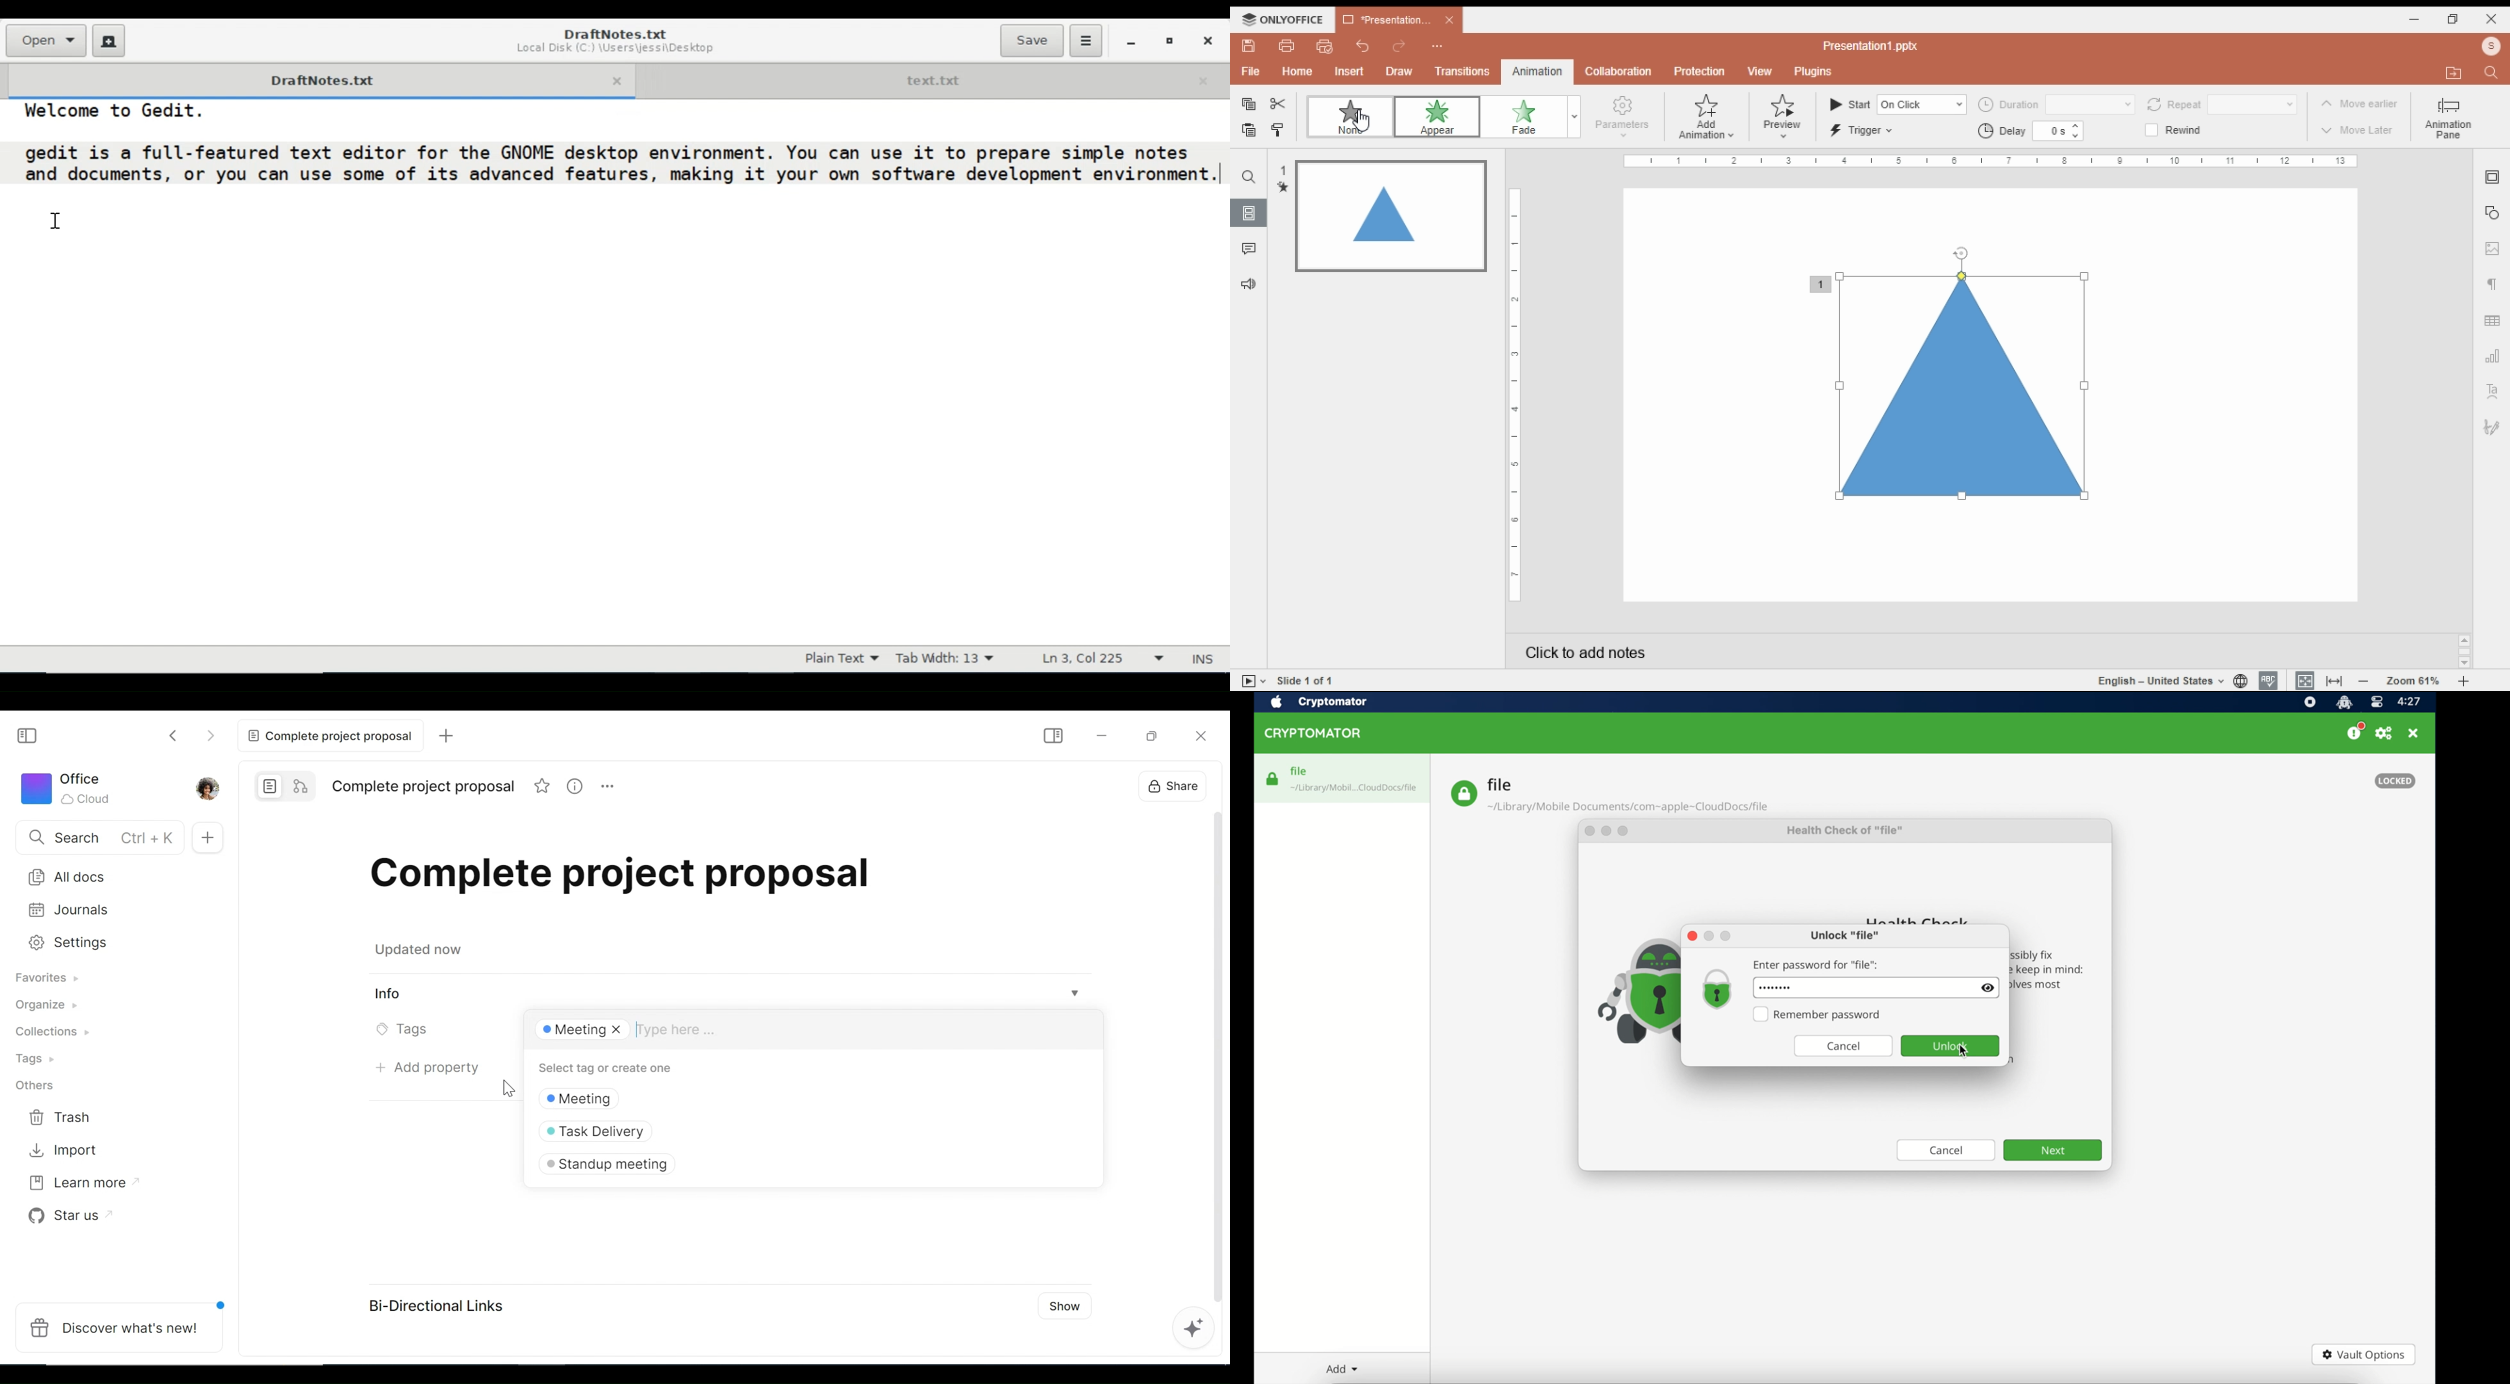 The image size is (2520, 1400). I want to click on profile, so click(2493, 46).